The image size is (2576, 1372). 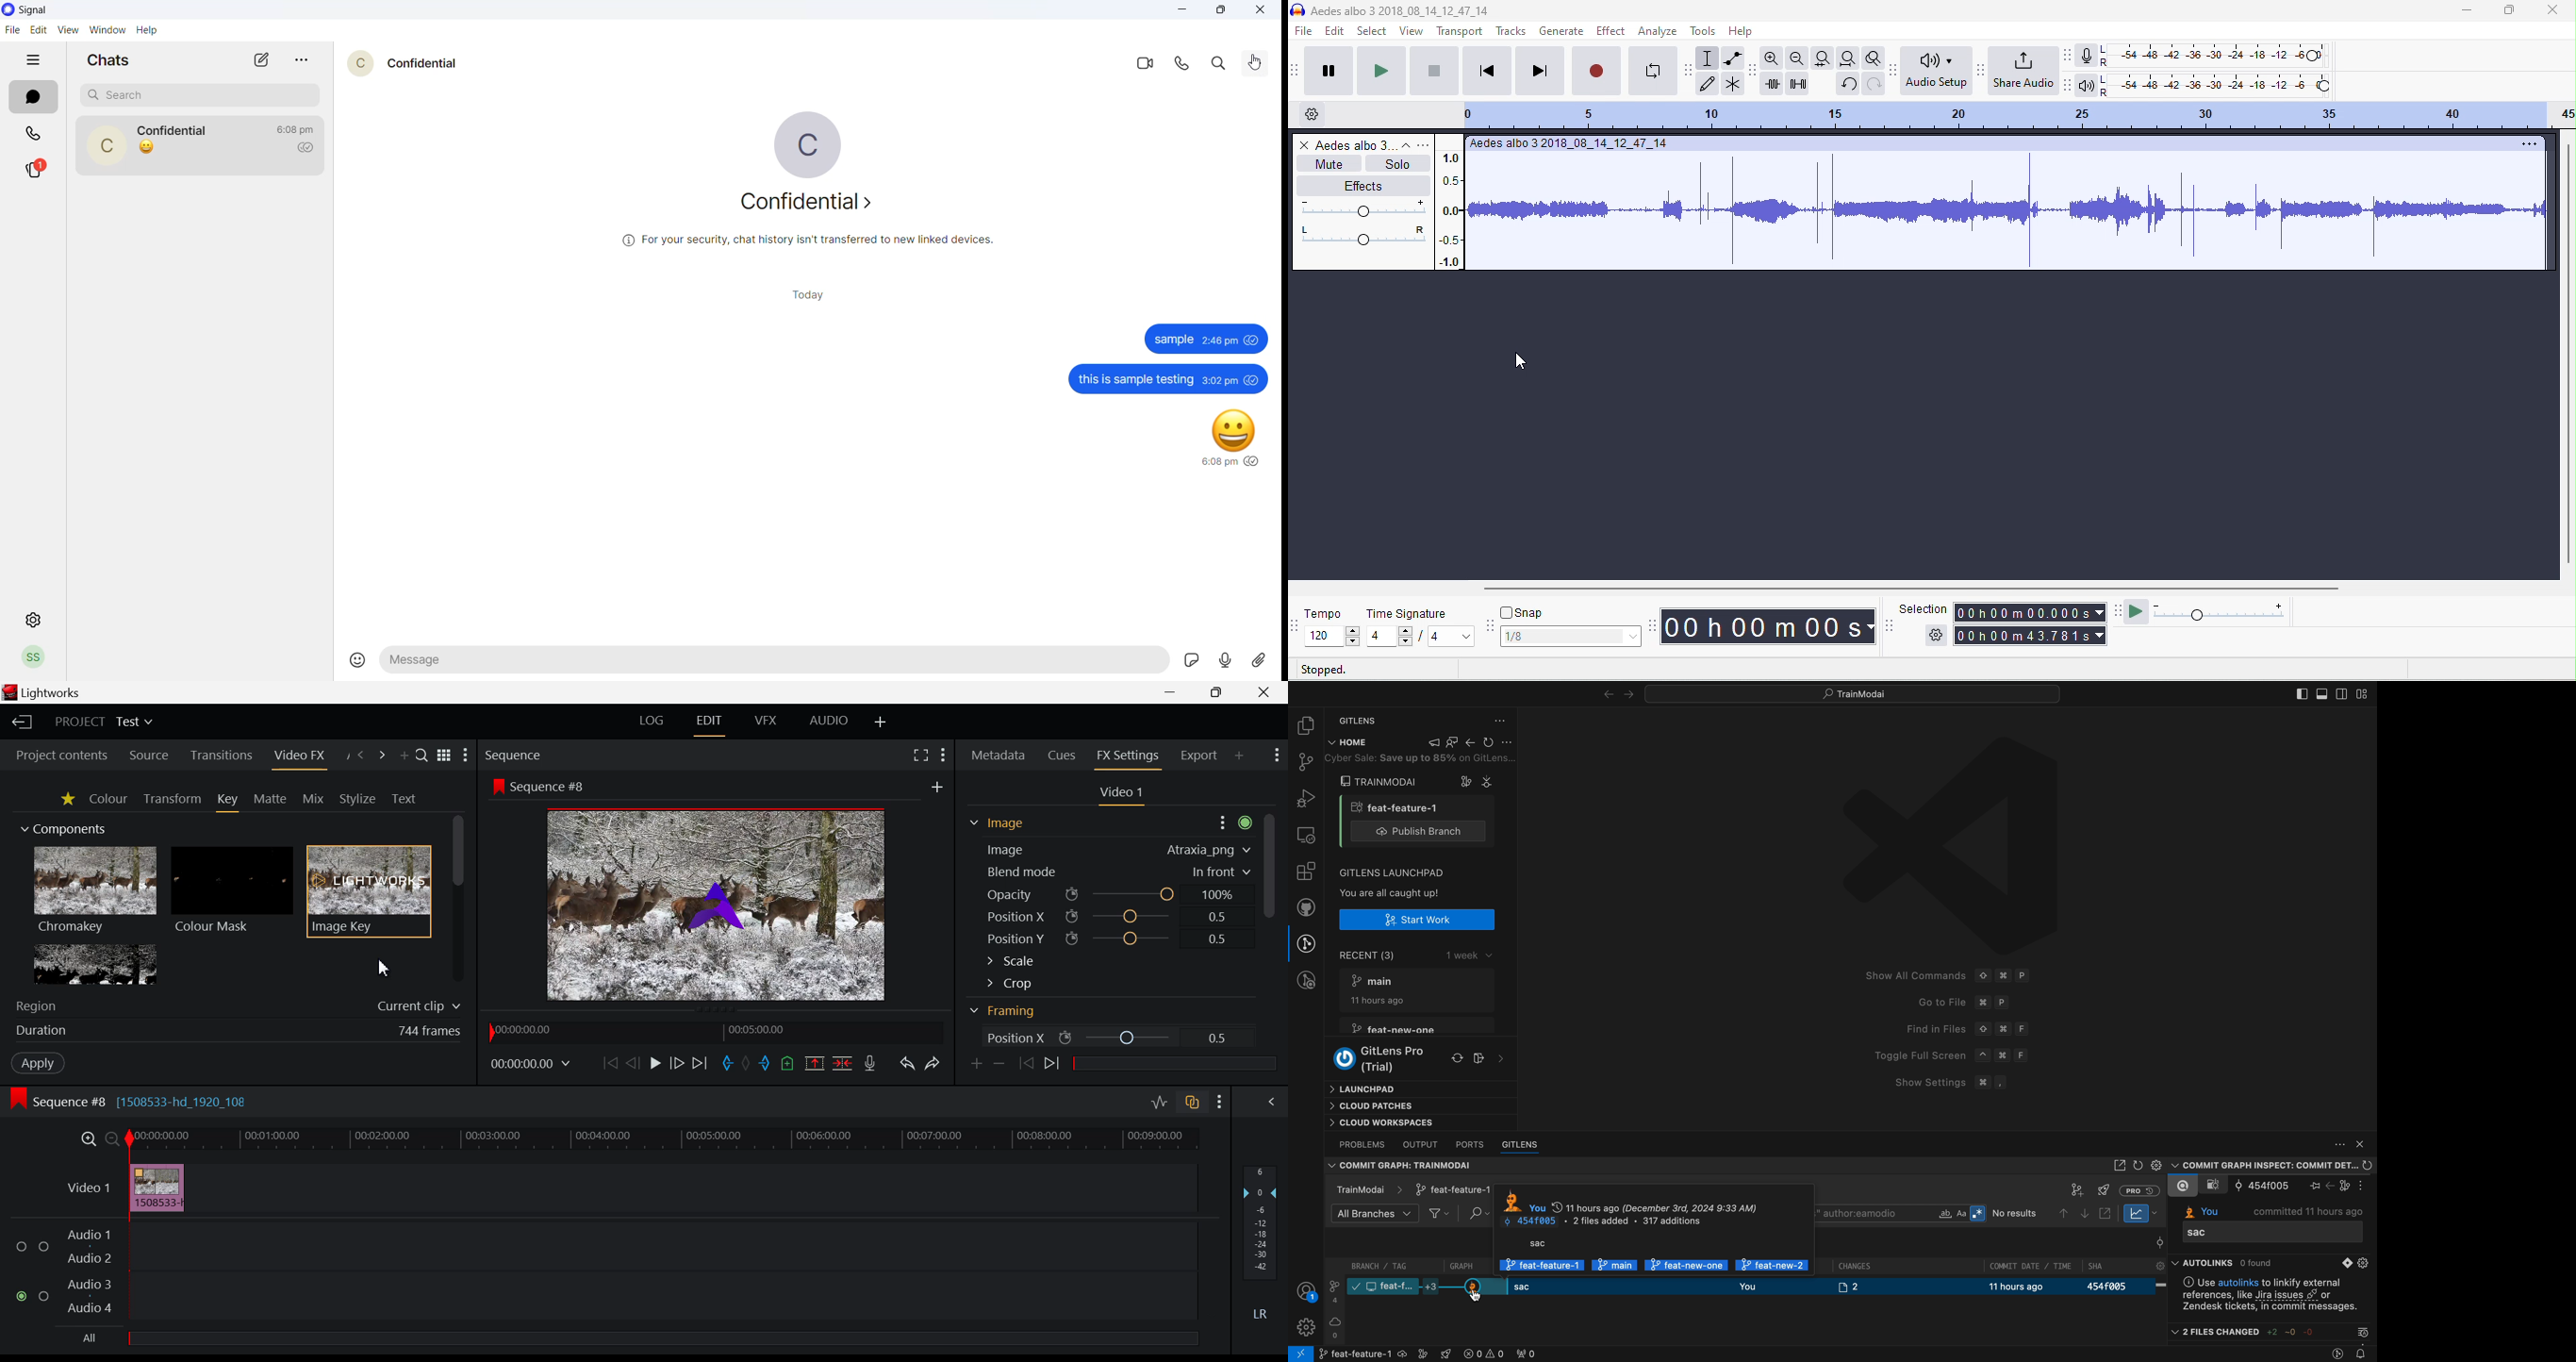 What do you see at coordinates (1523, 359) in the screenshot?
I see `cursor` at bounding box center [1523, 359].